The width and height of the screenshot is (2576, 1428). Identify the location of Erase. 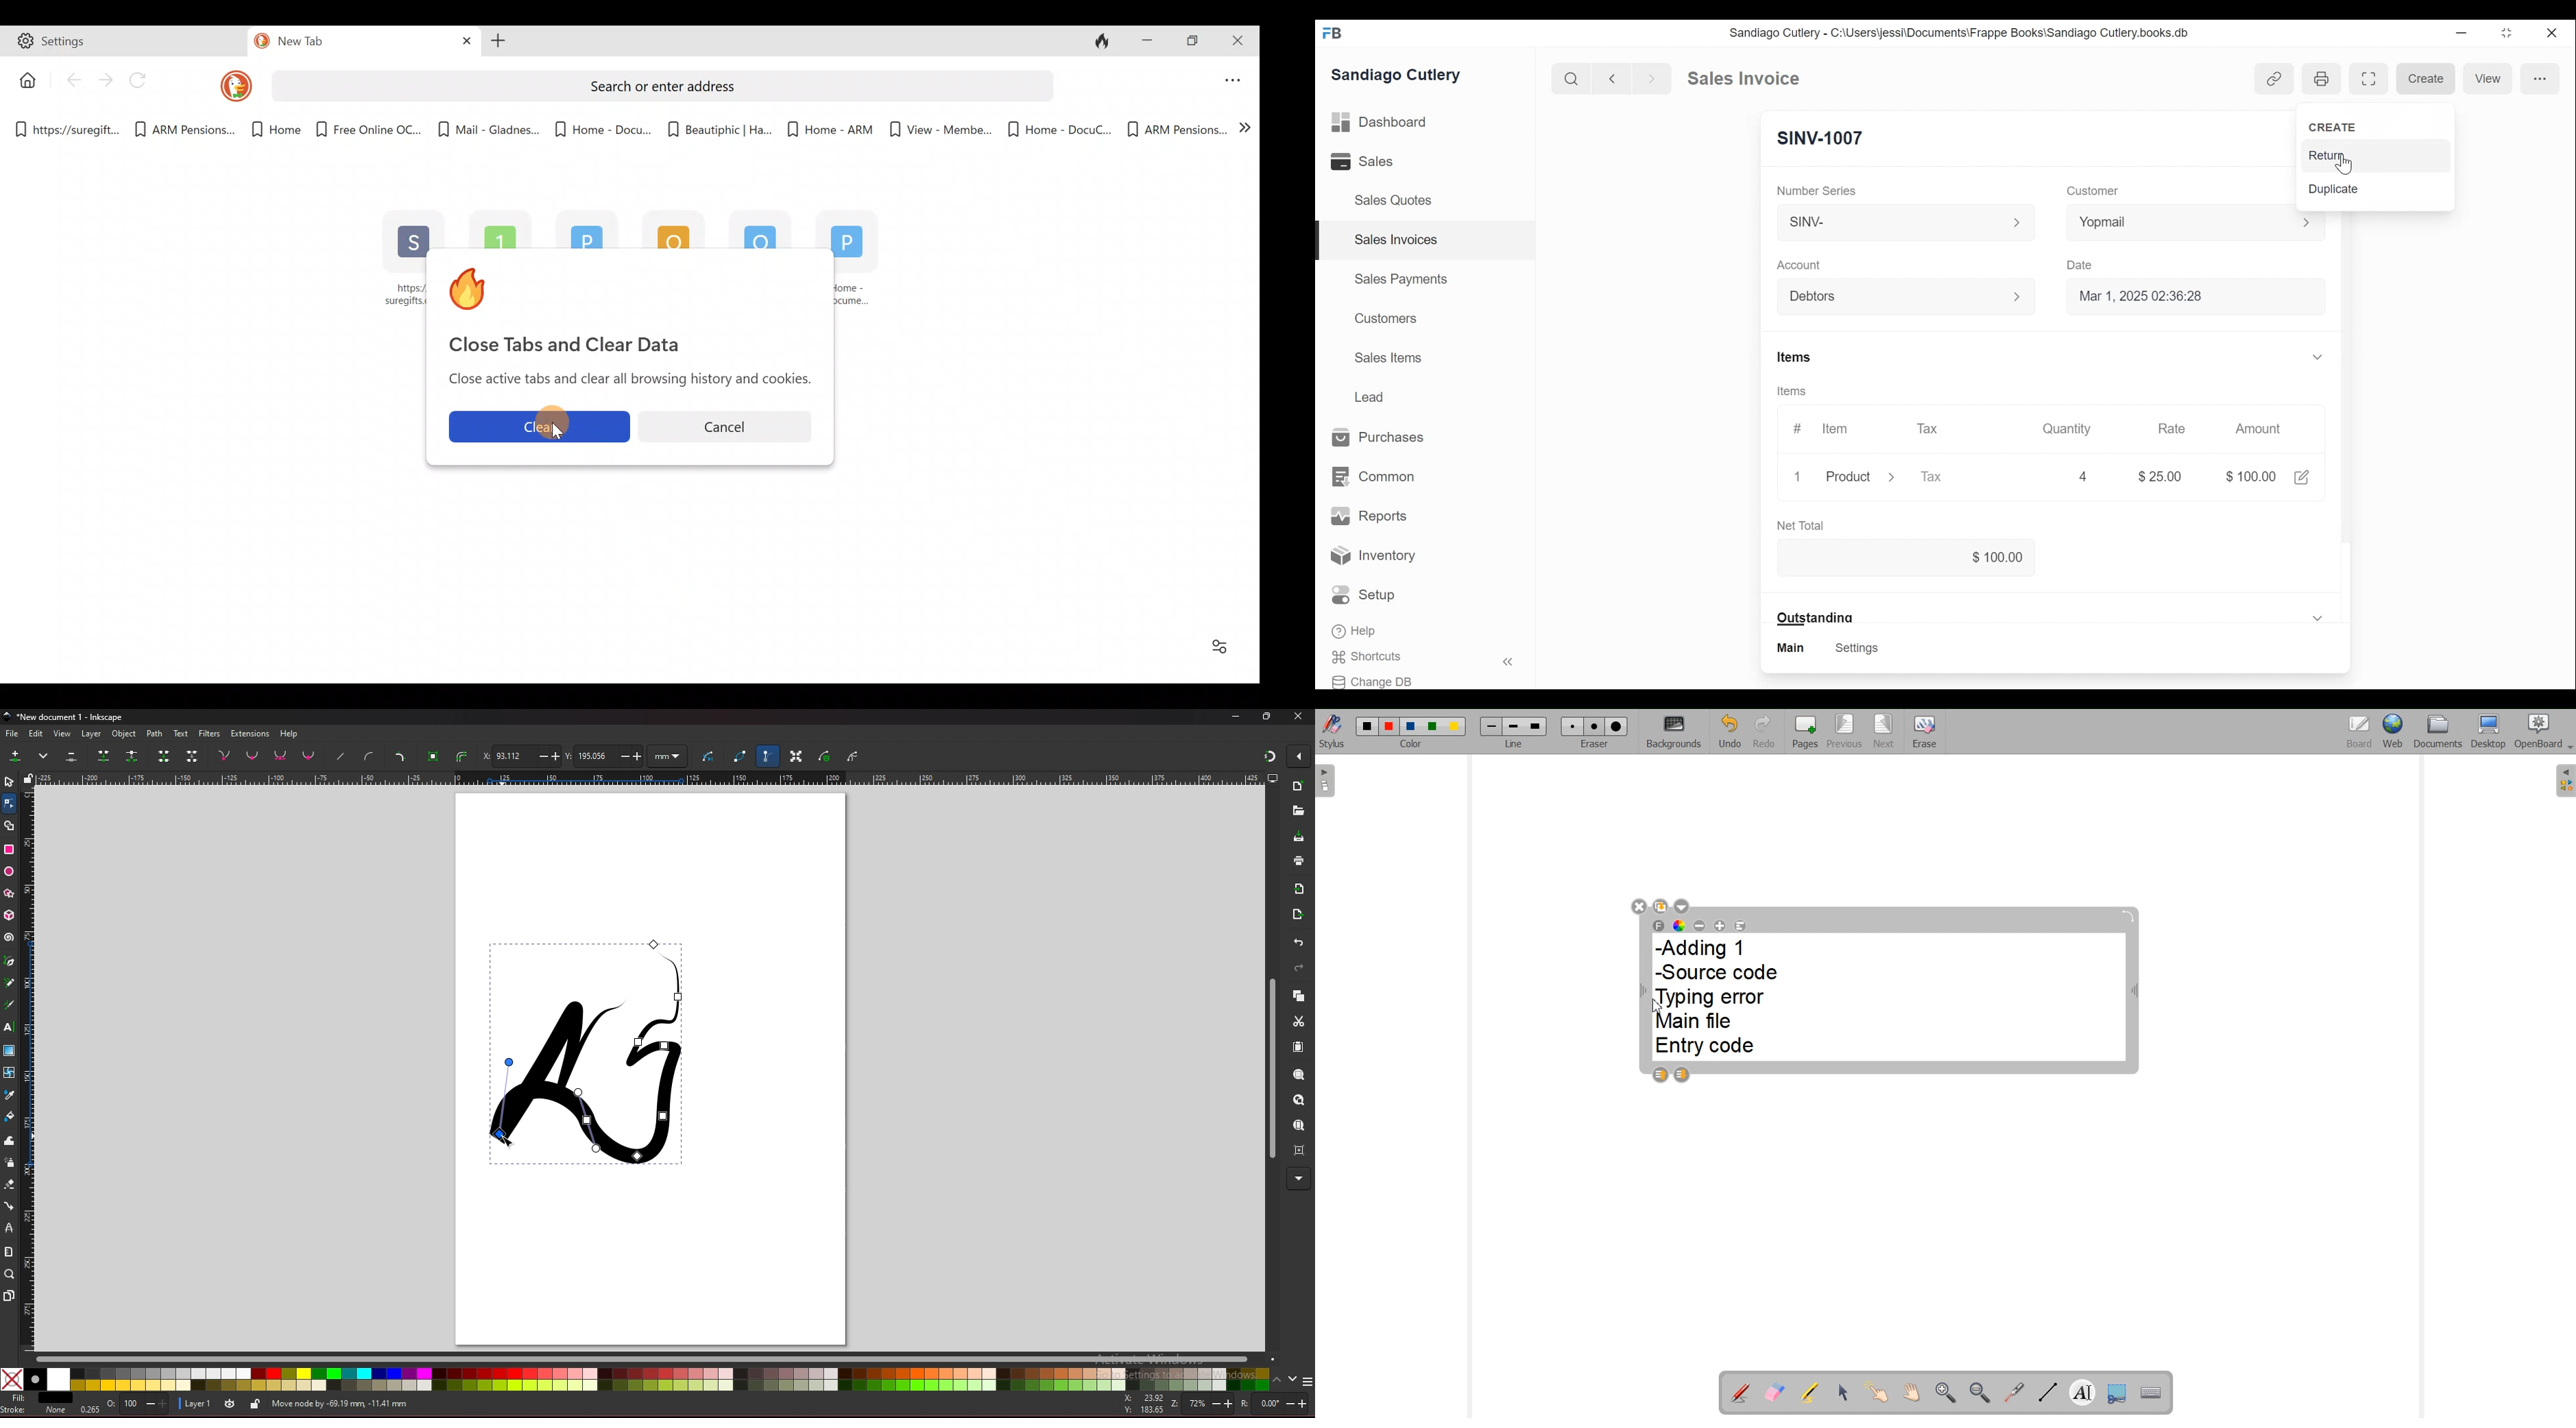
(1925, 730).